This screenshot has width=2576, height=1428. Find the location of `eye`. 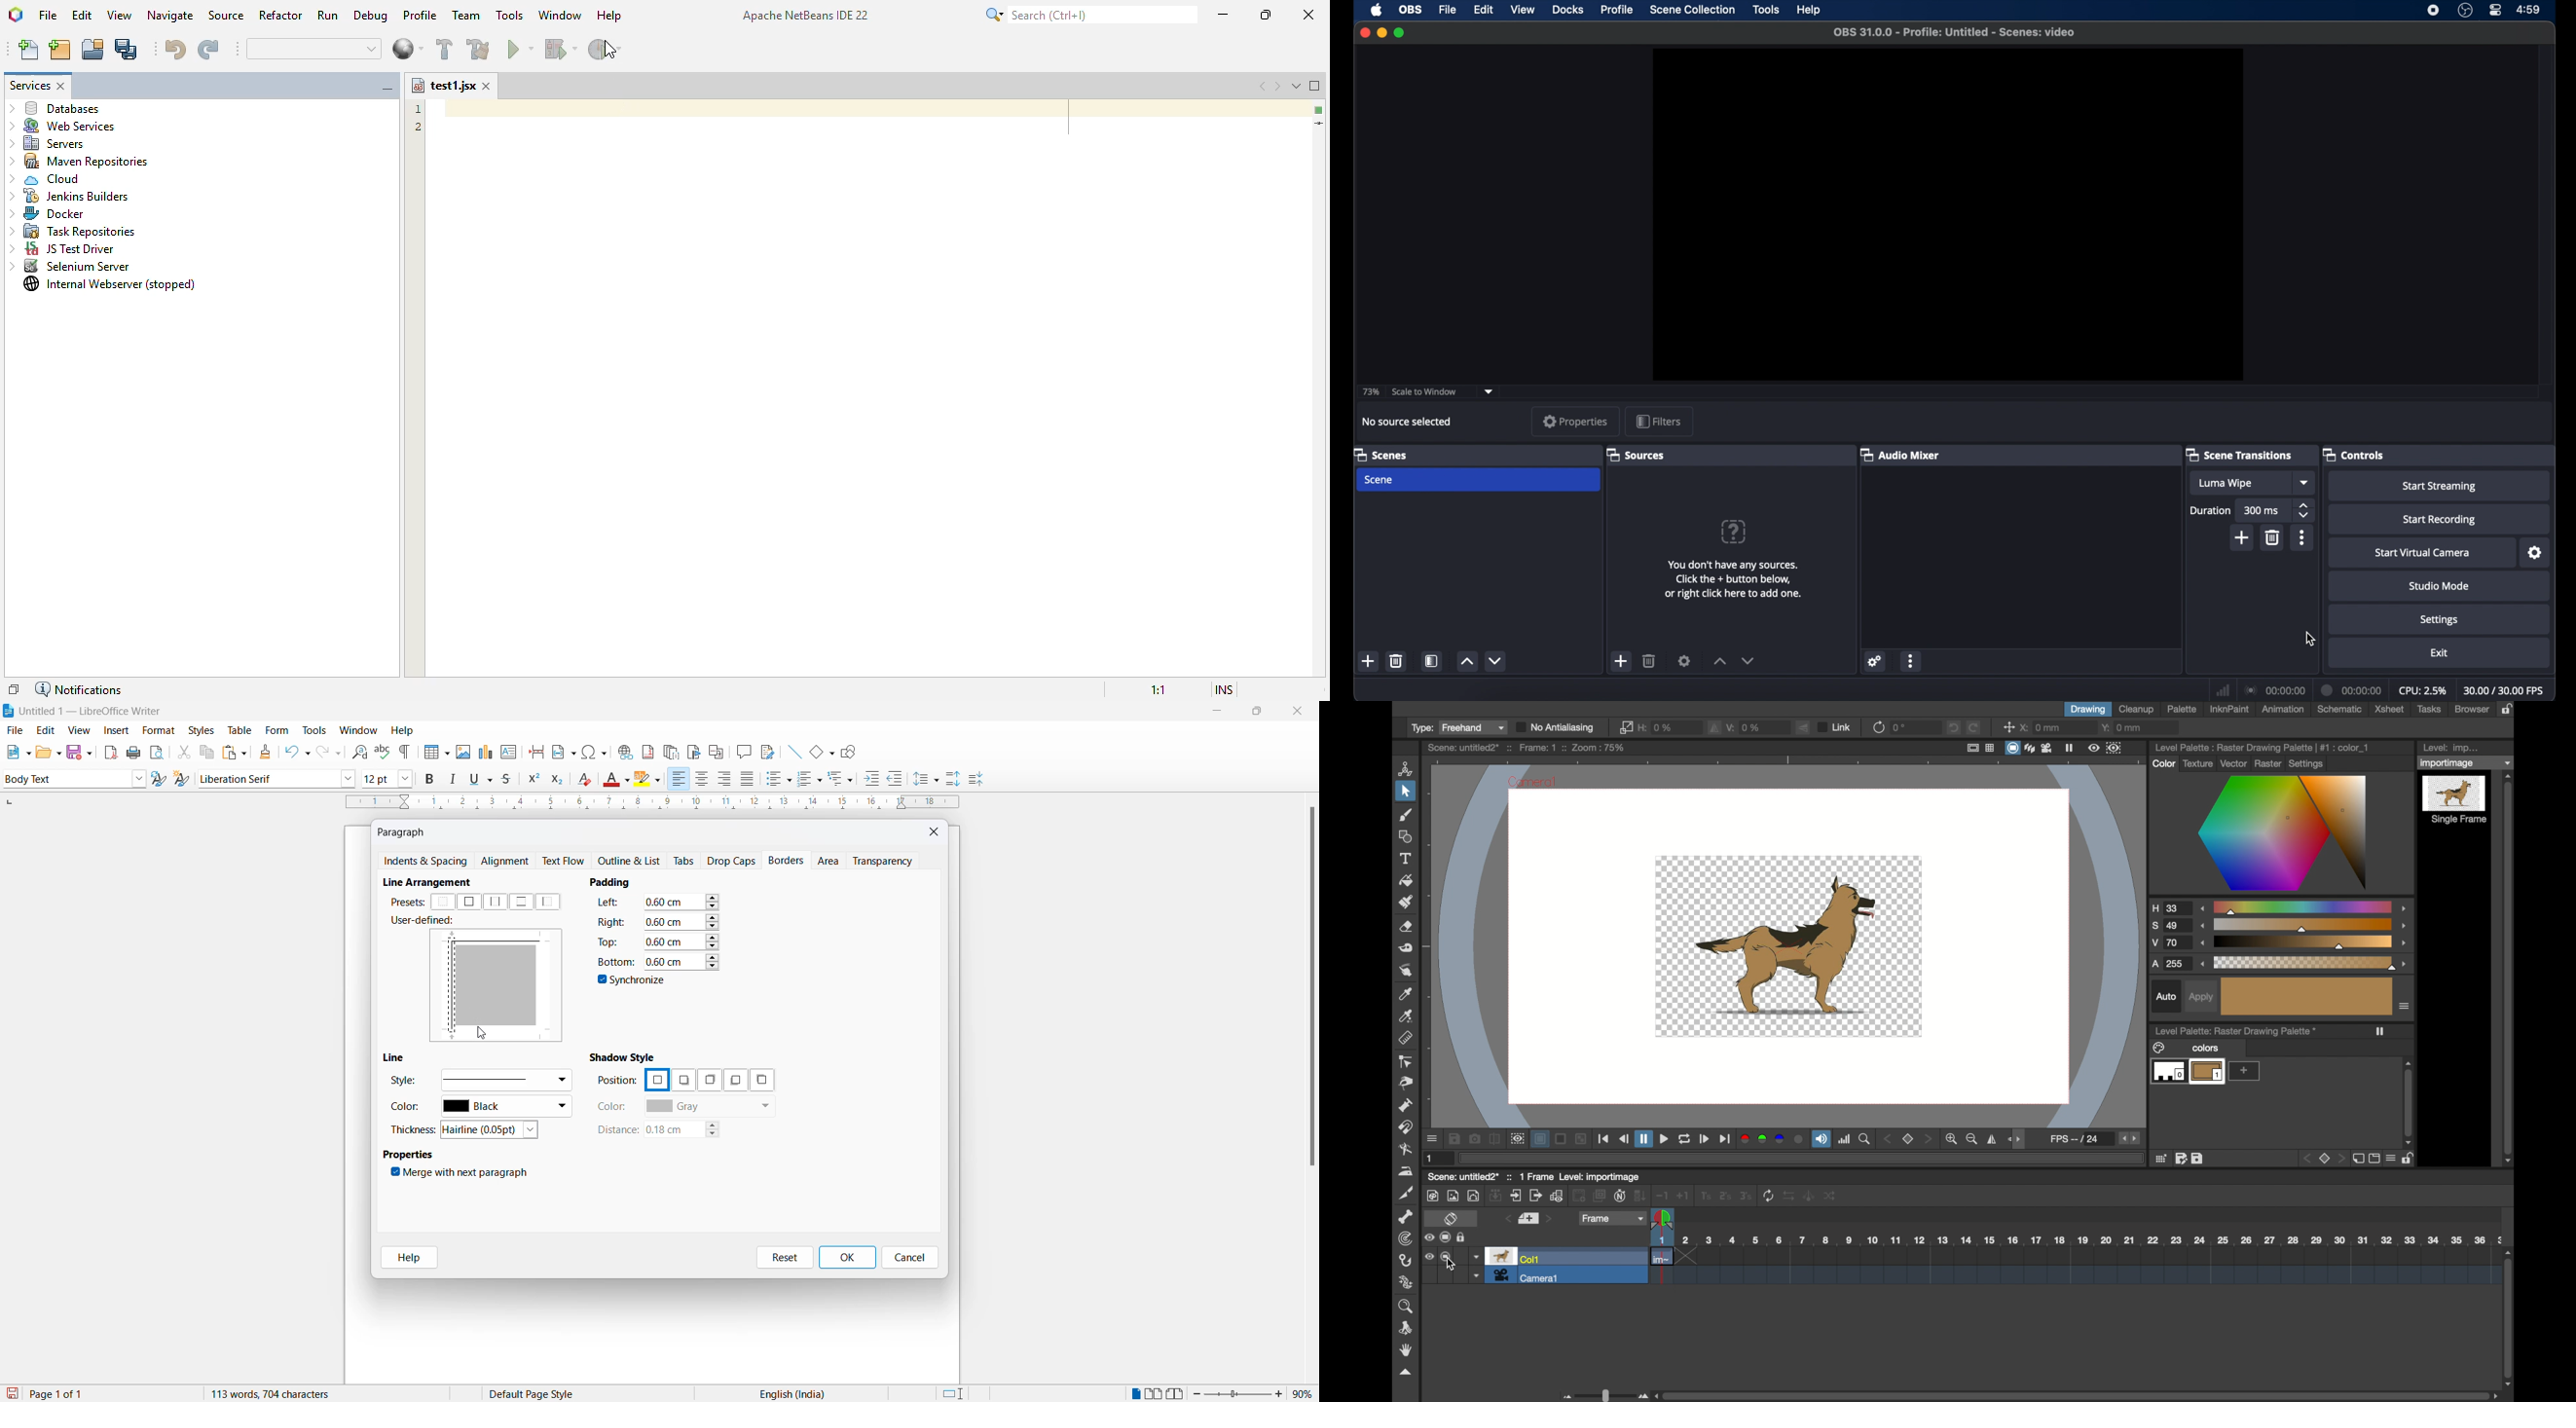

eye is located at coordinates (1429, 1238).